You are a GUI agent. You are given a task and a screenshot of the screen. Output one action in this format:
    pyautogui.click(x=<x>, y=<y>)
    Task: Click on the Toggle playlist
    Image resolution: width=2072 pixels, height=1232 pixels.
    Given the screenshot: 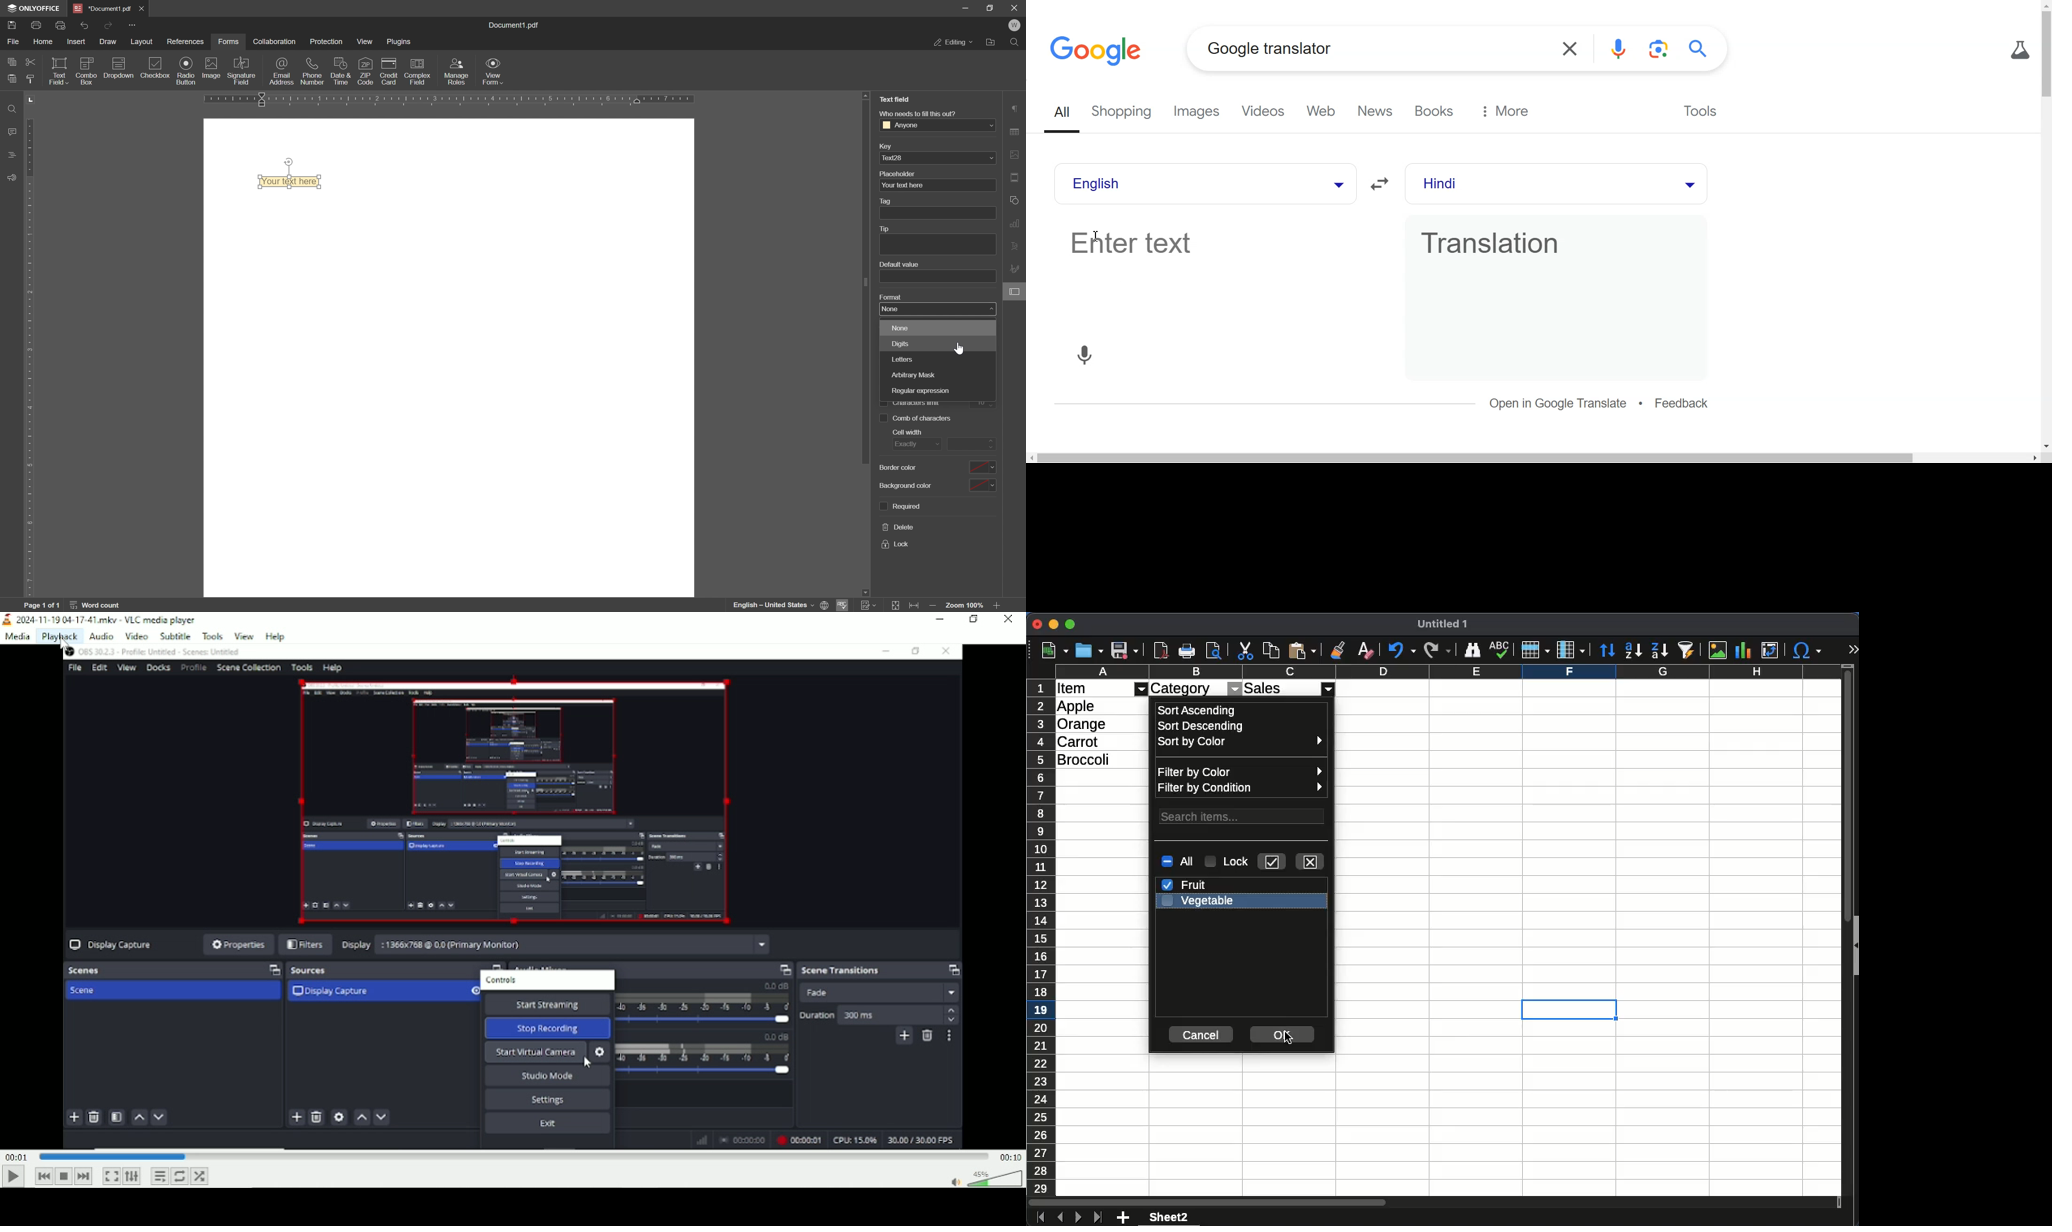 What is the action you would take?
    pyautogui.click(x=159, y=1178)
    